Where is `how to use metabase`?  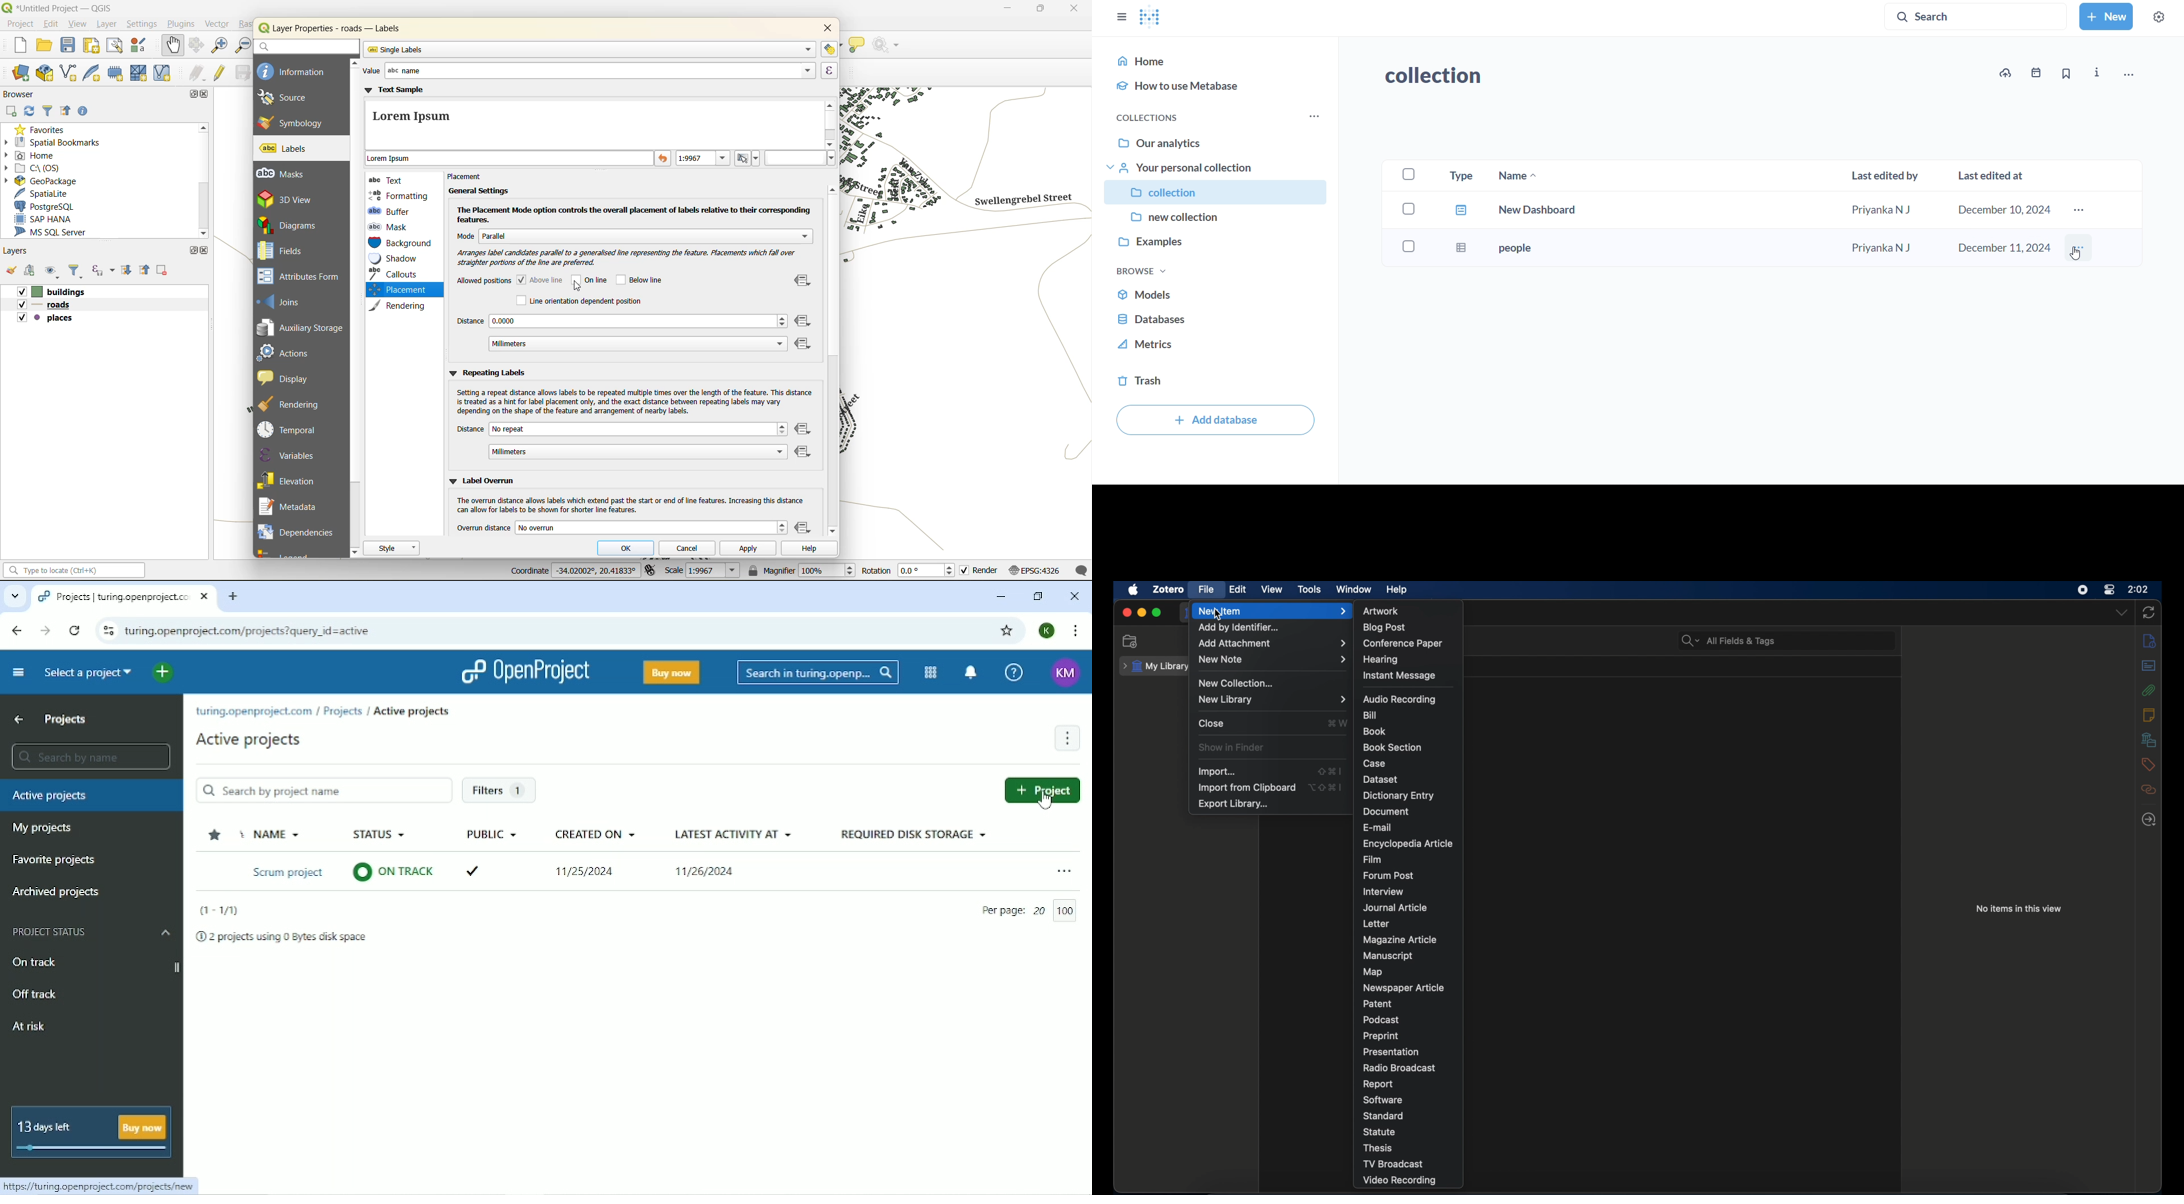
how to use metabase is located at coordinates (1216, 85).